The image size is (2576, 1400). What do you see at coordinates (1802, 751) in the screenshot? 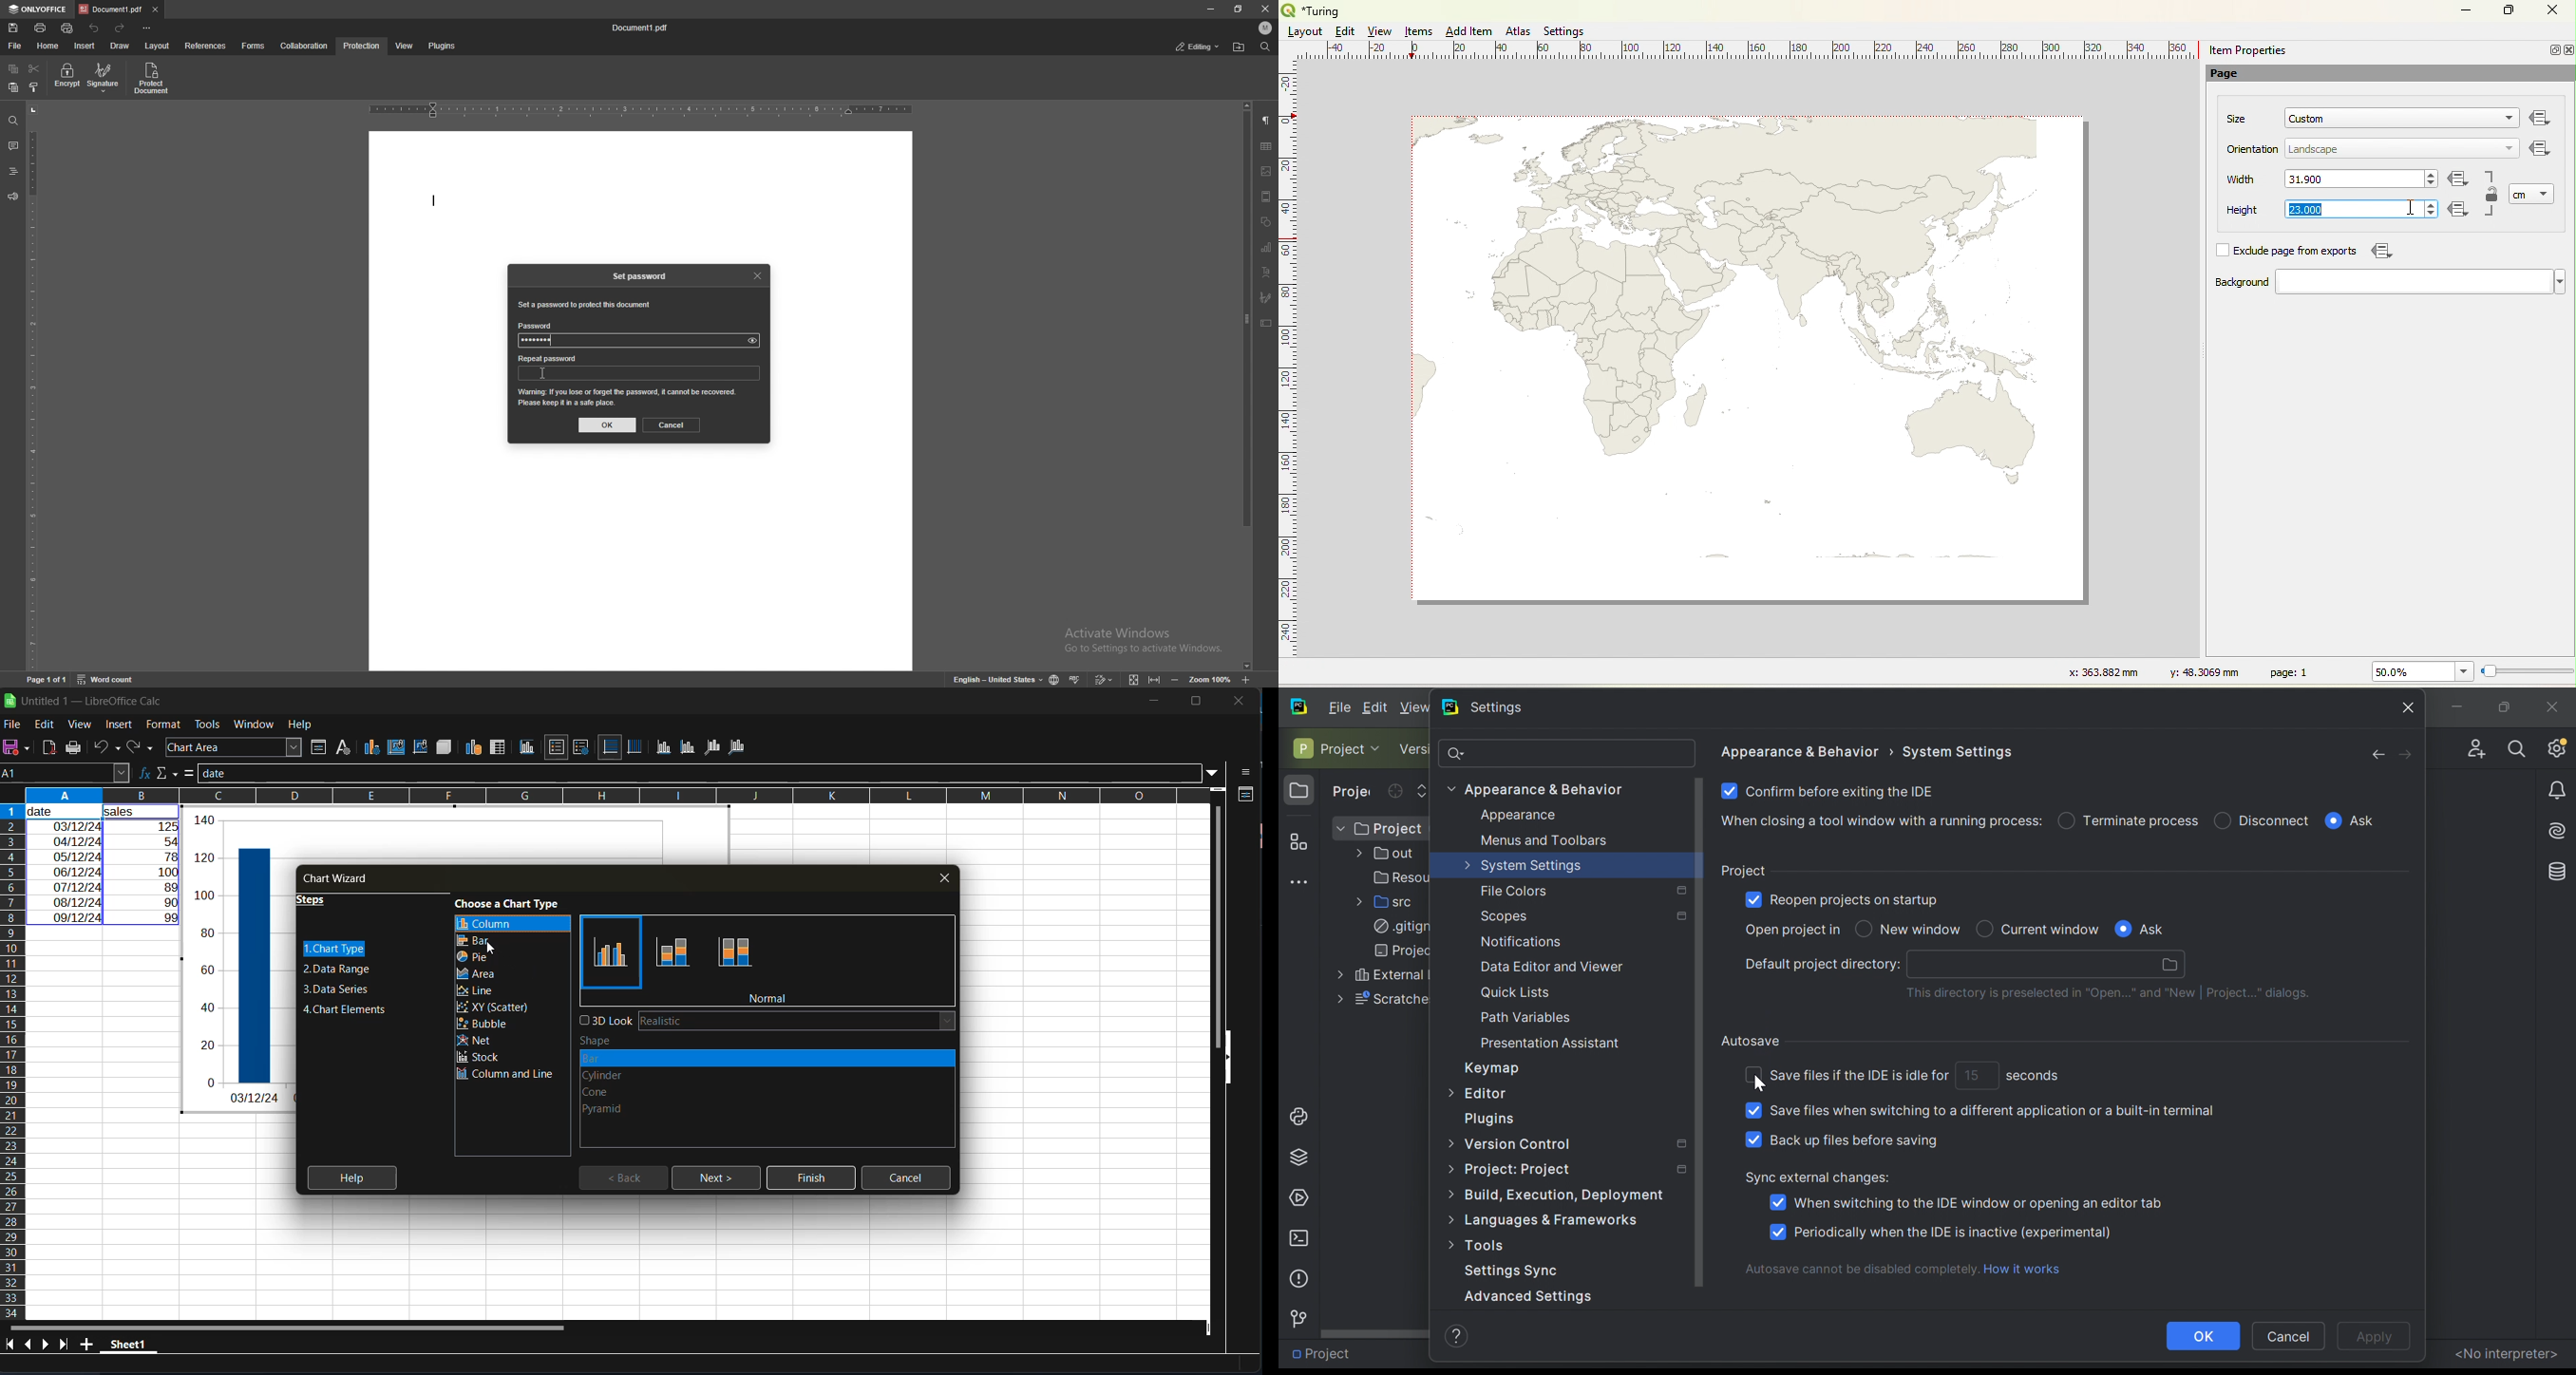
I see `Appearance & Behaviour >` at bounding box center [1802, 751].